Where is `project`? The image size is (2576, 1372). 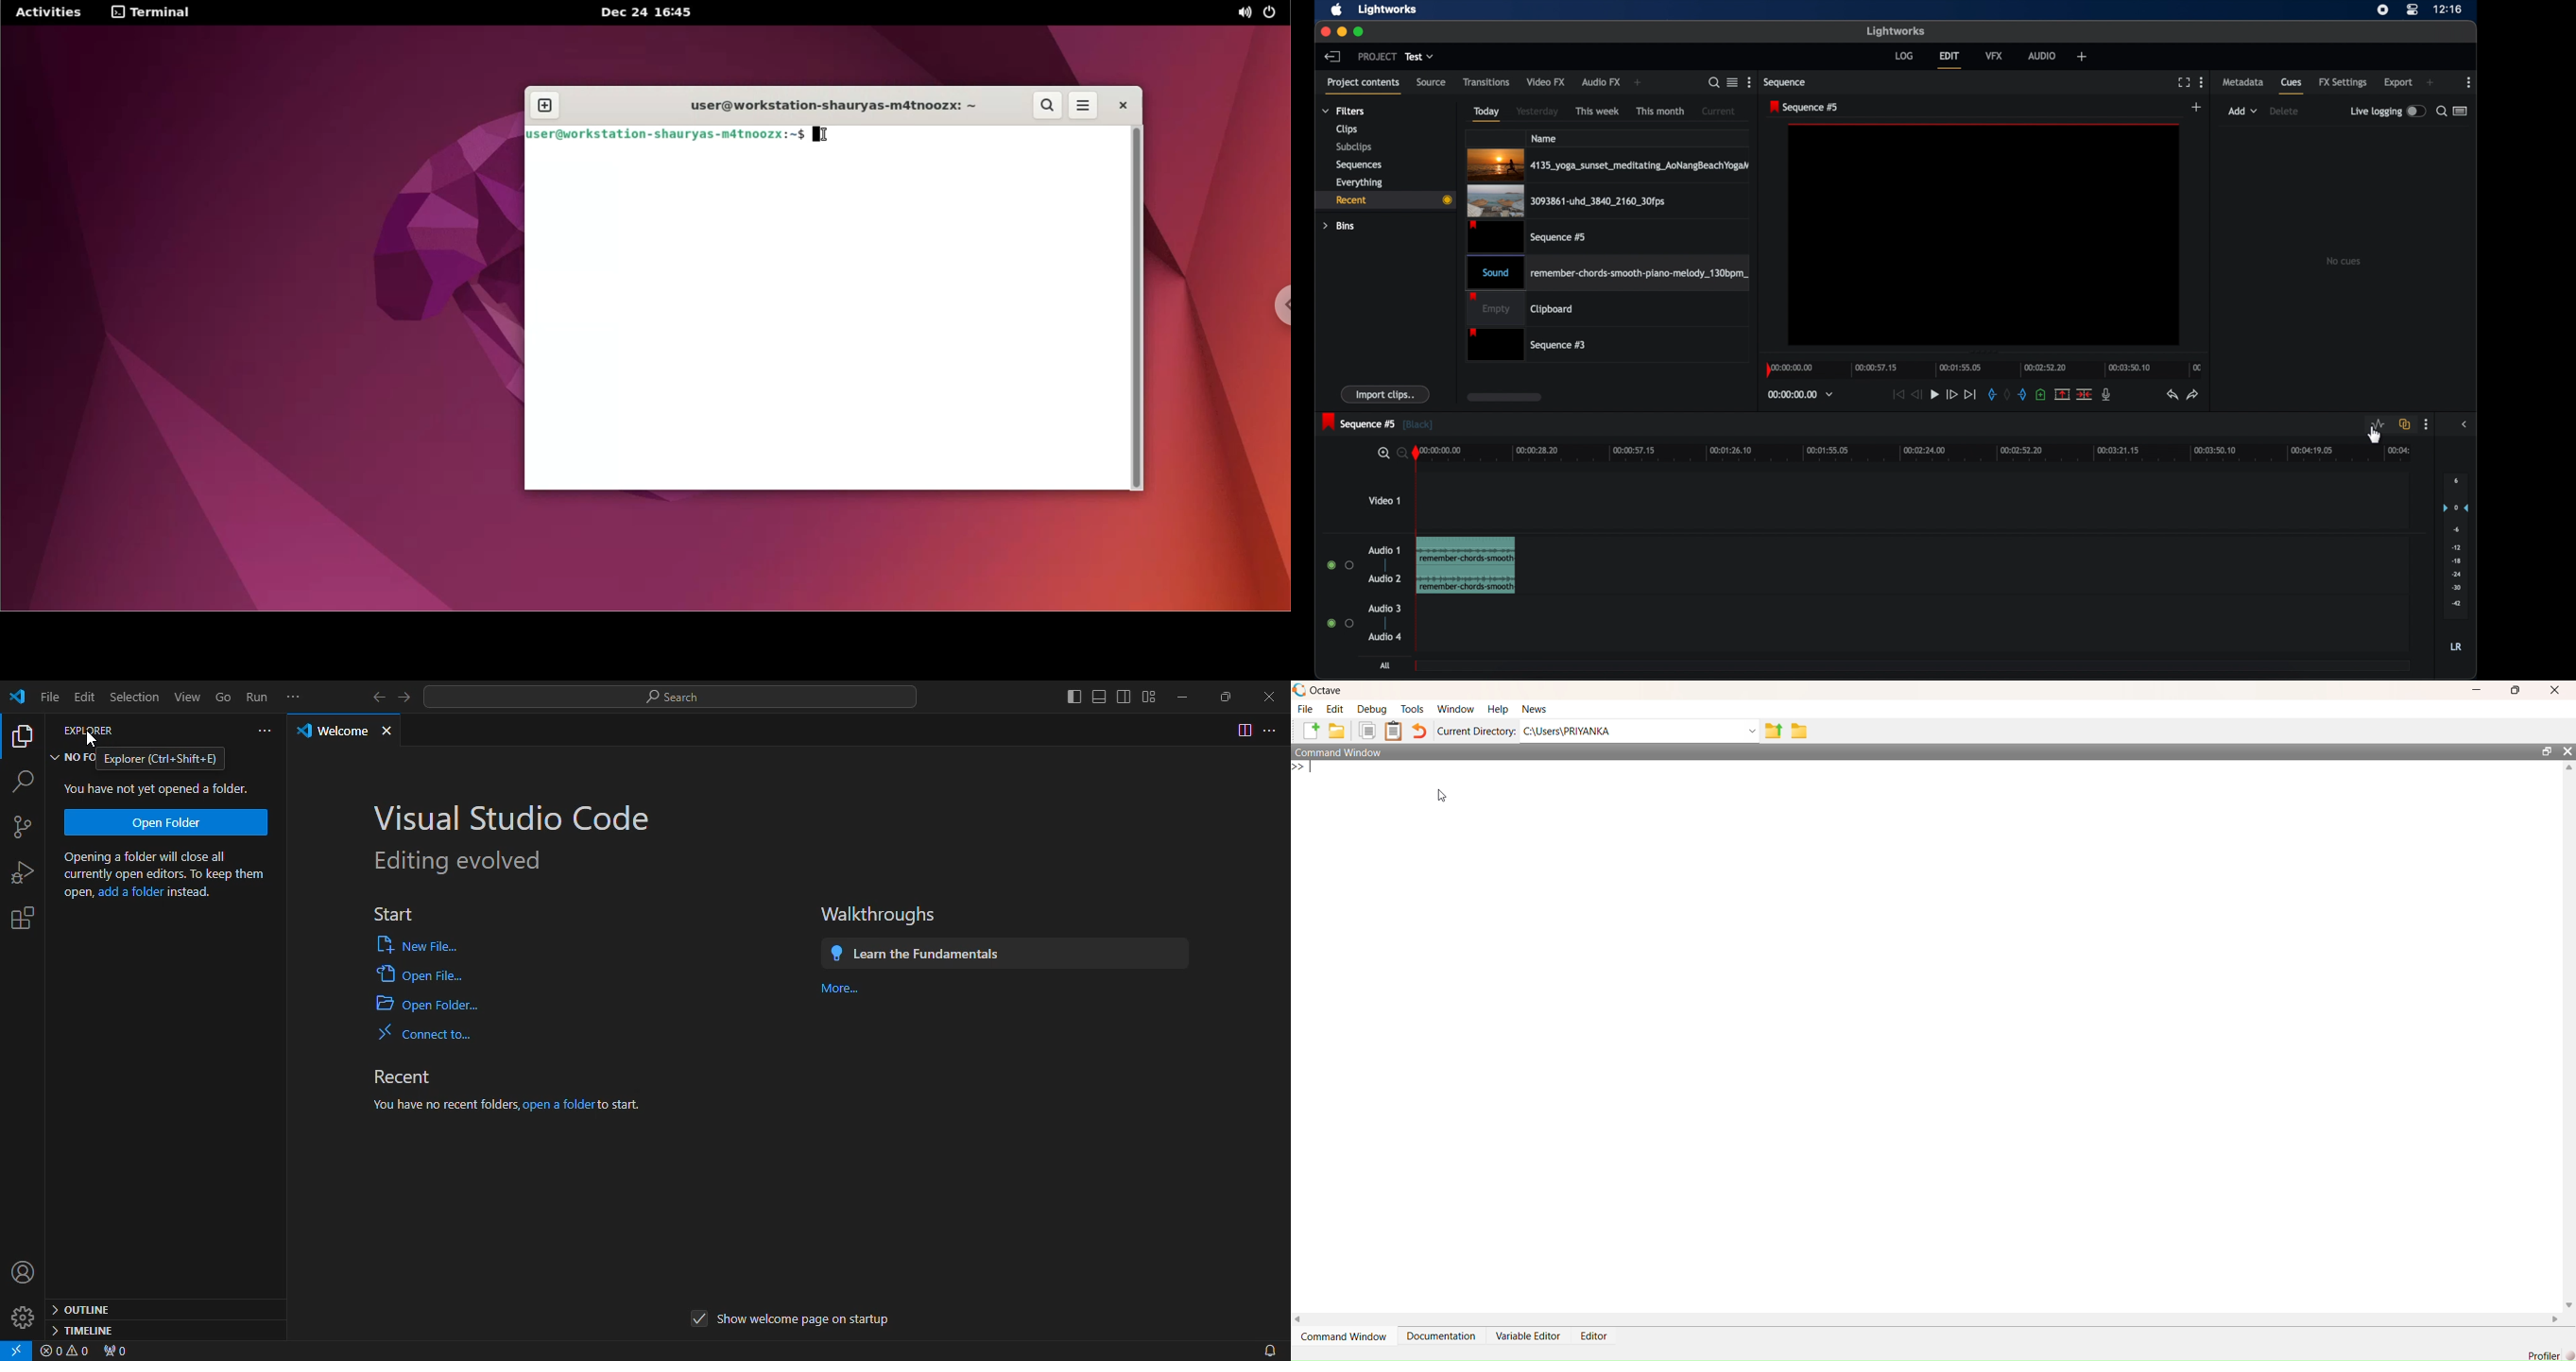 project is located at coordinates (1377, 56).